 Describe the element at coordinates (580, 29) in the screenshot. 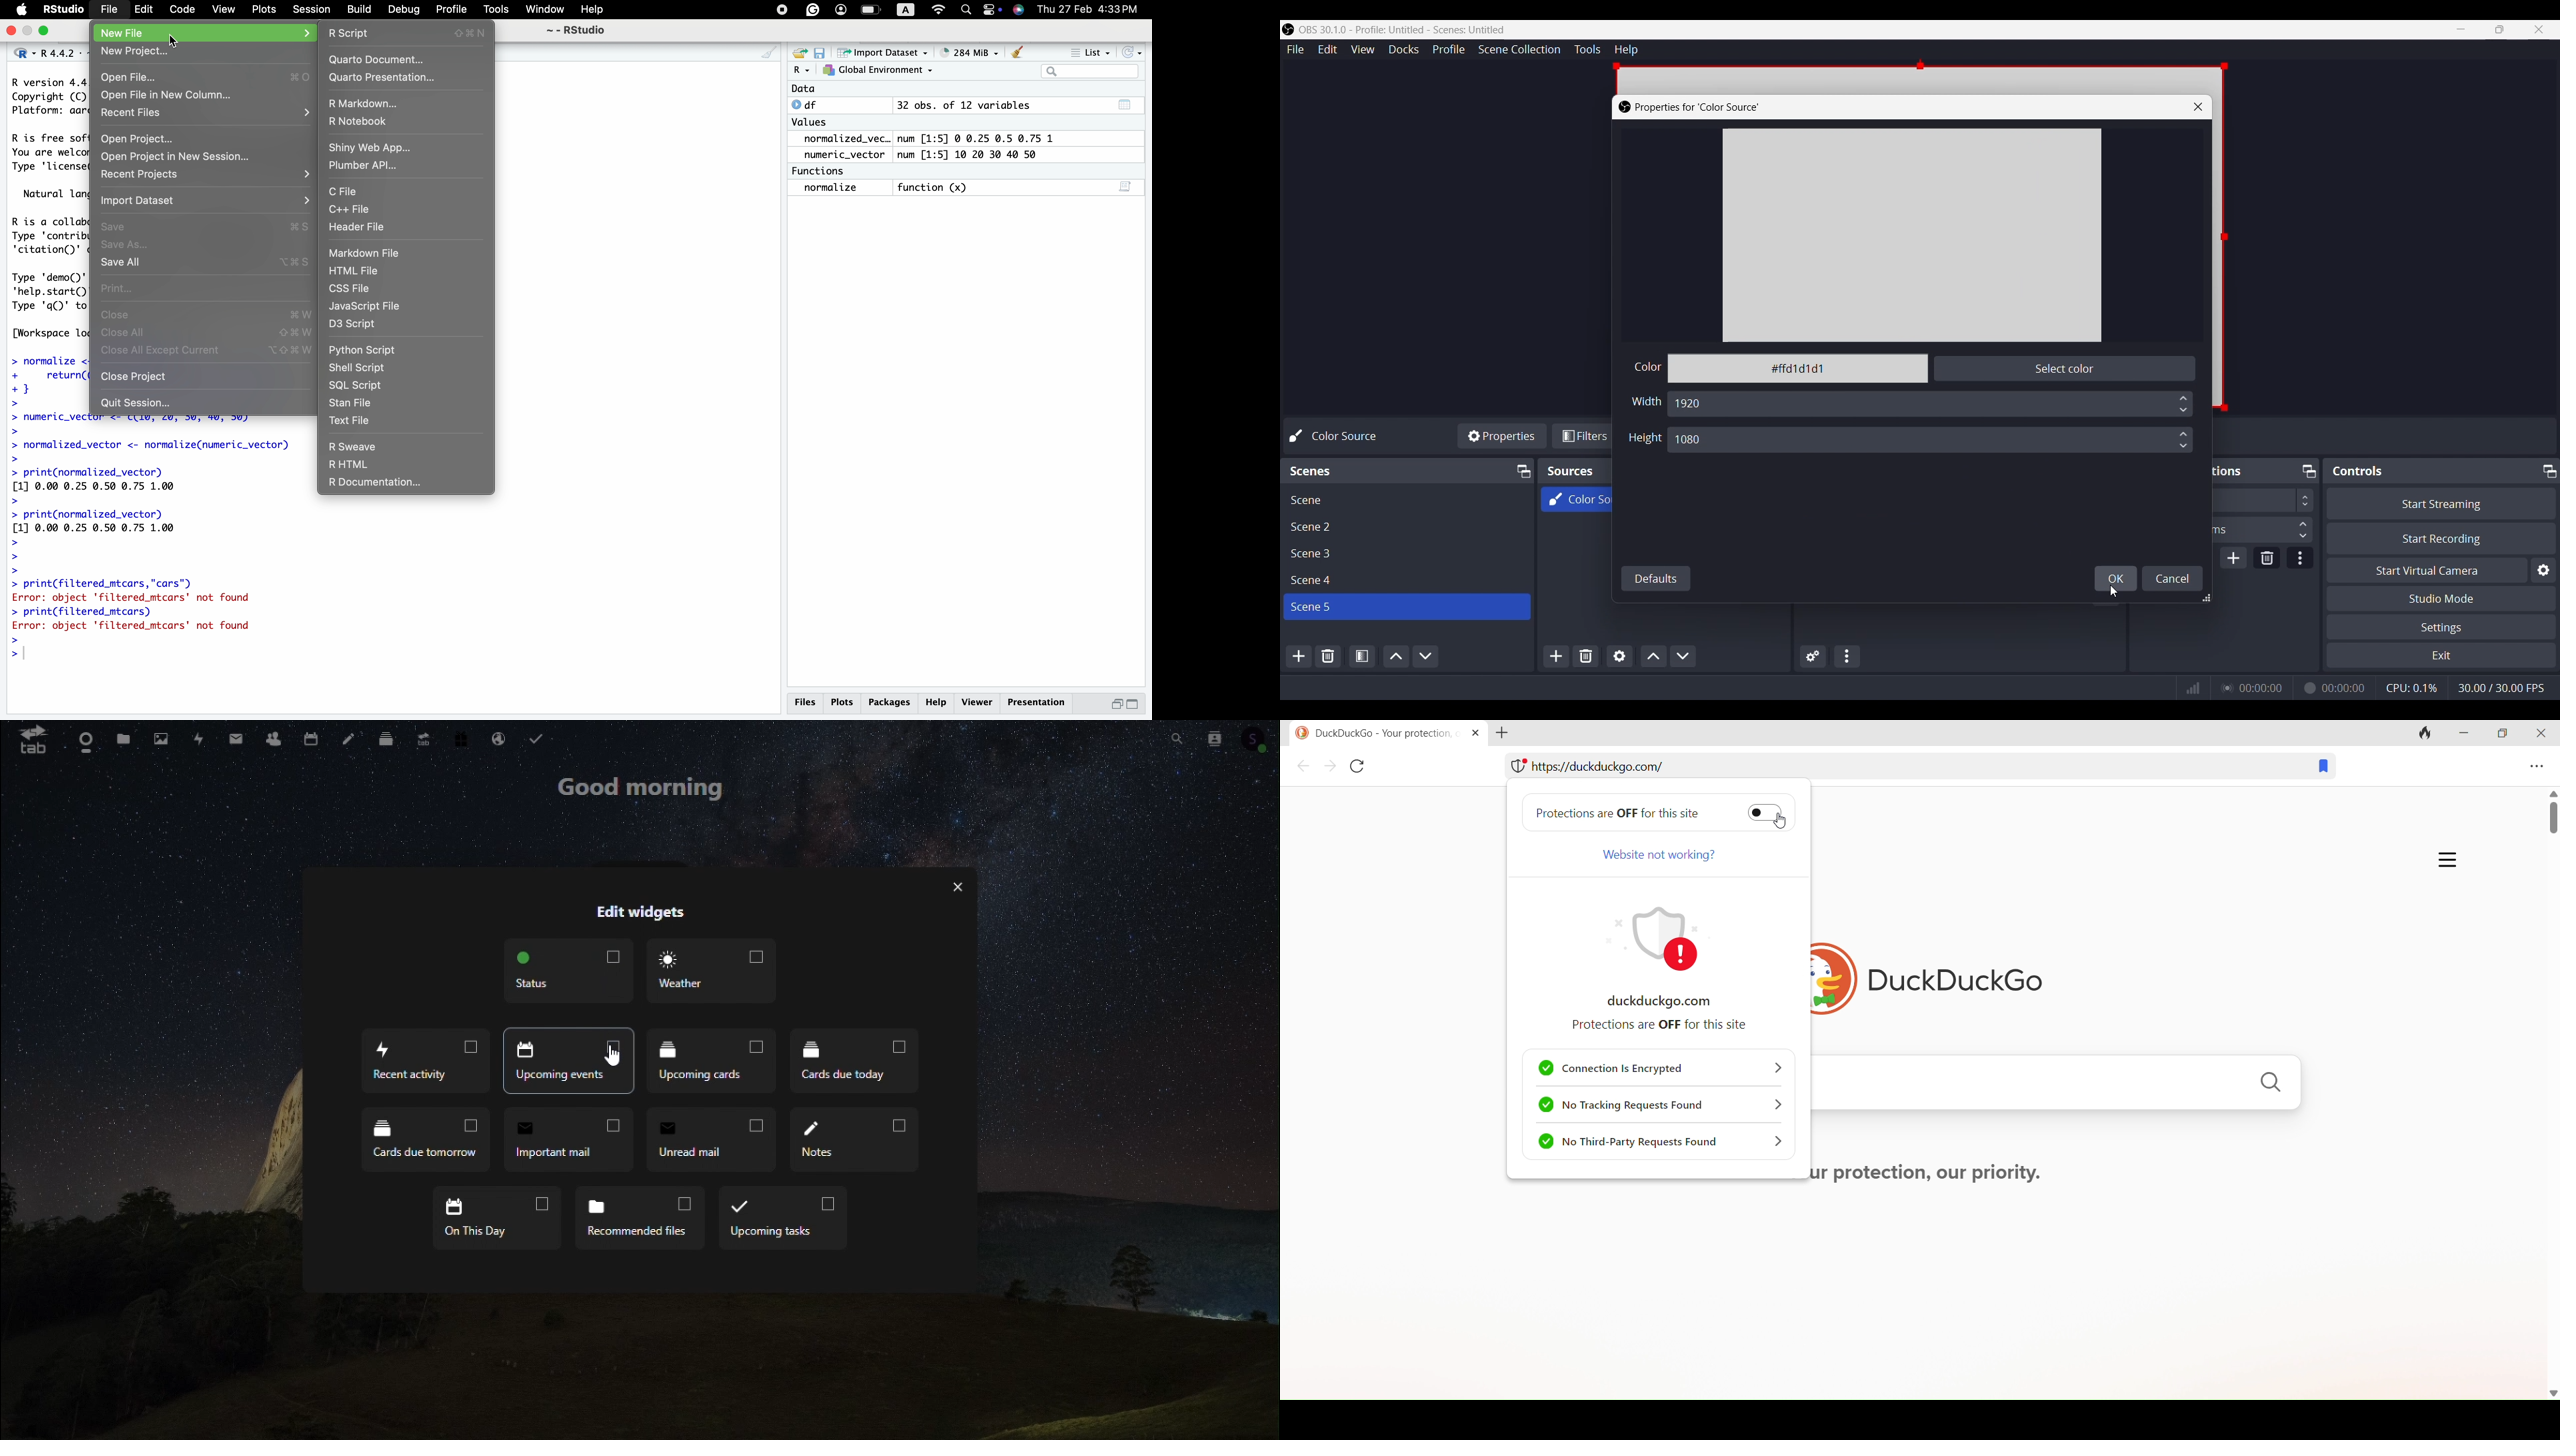

I see `~ - RStudio` at that location.